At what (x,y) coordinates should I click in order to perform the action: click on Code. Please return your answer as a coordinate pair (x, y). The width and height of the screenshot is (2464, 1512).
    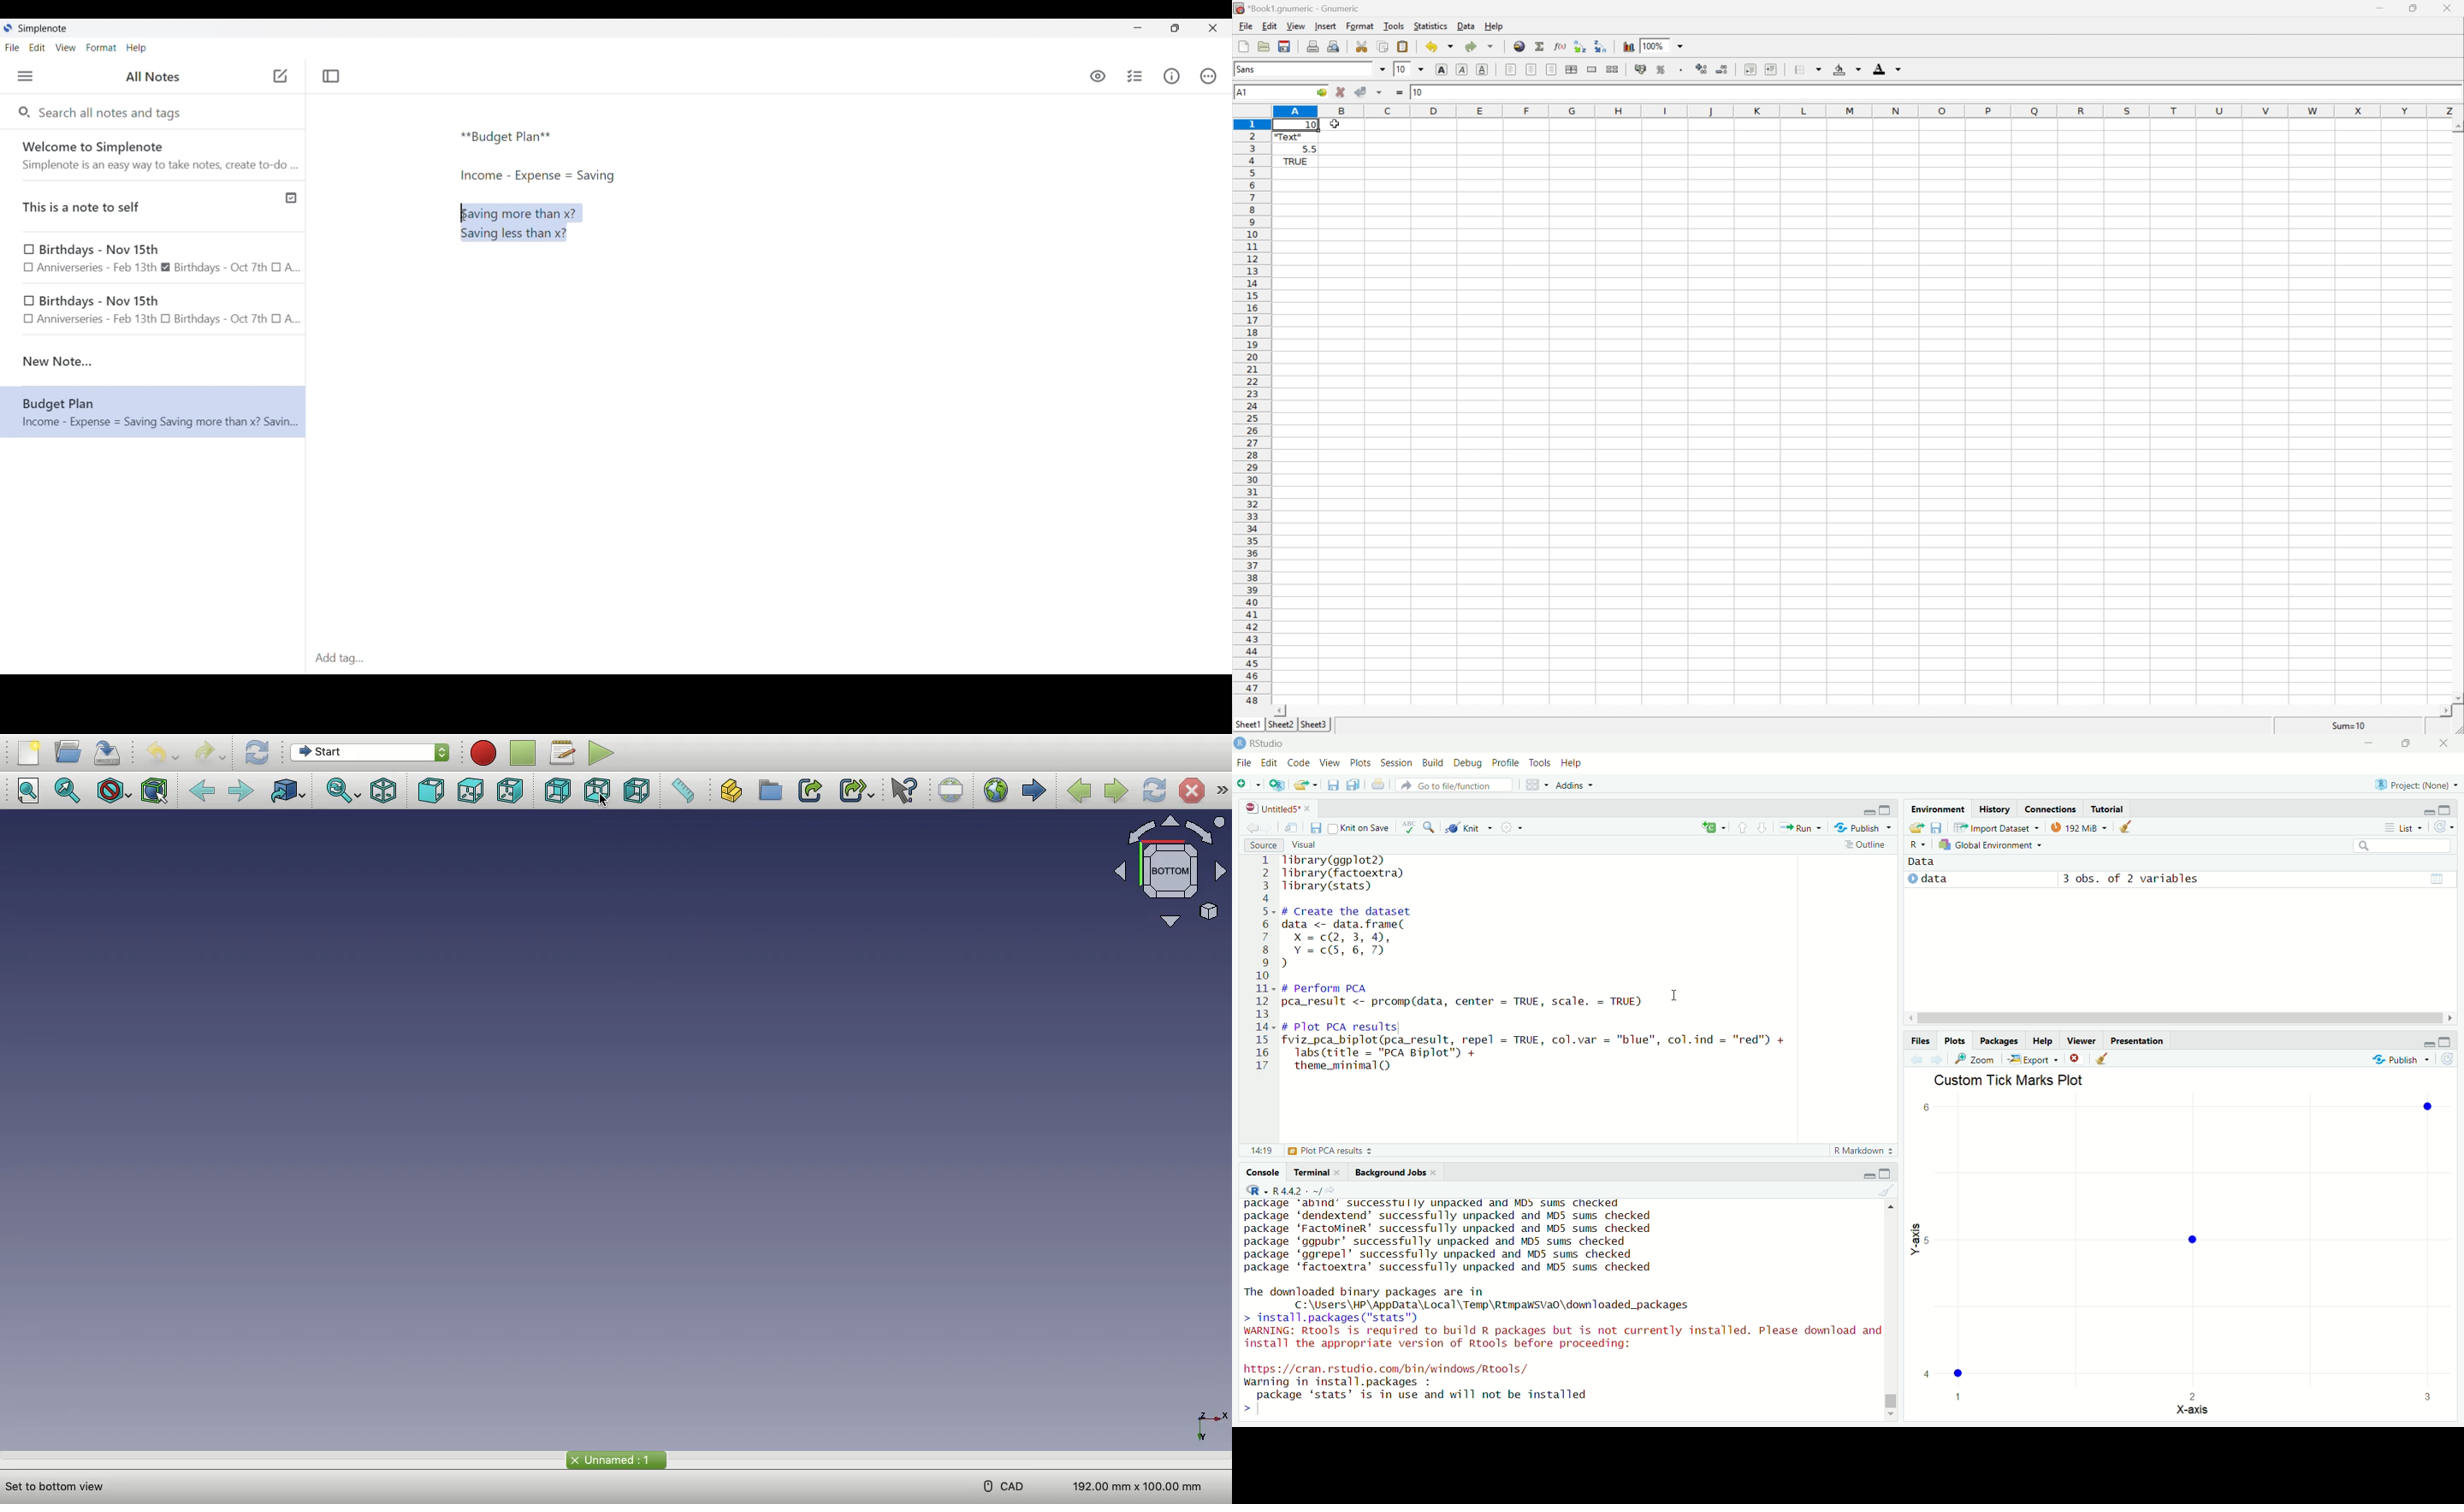
    Looking at the image, I should click on (1299, 764).